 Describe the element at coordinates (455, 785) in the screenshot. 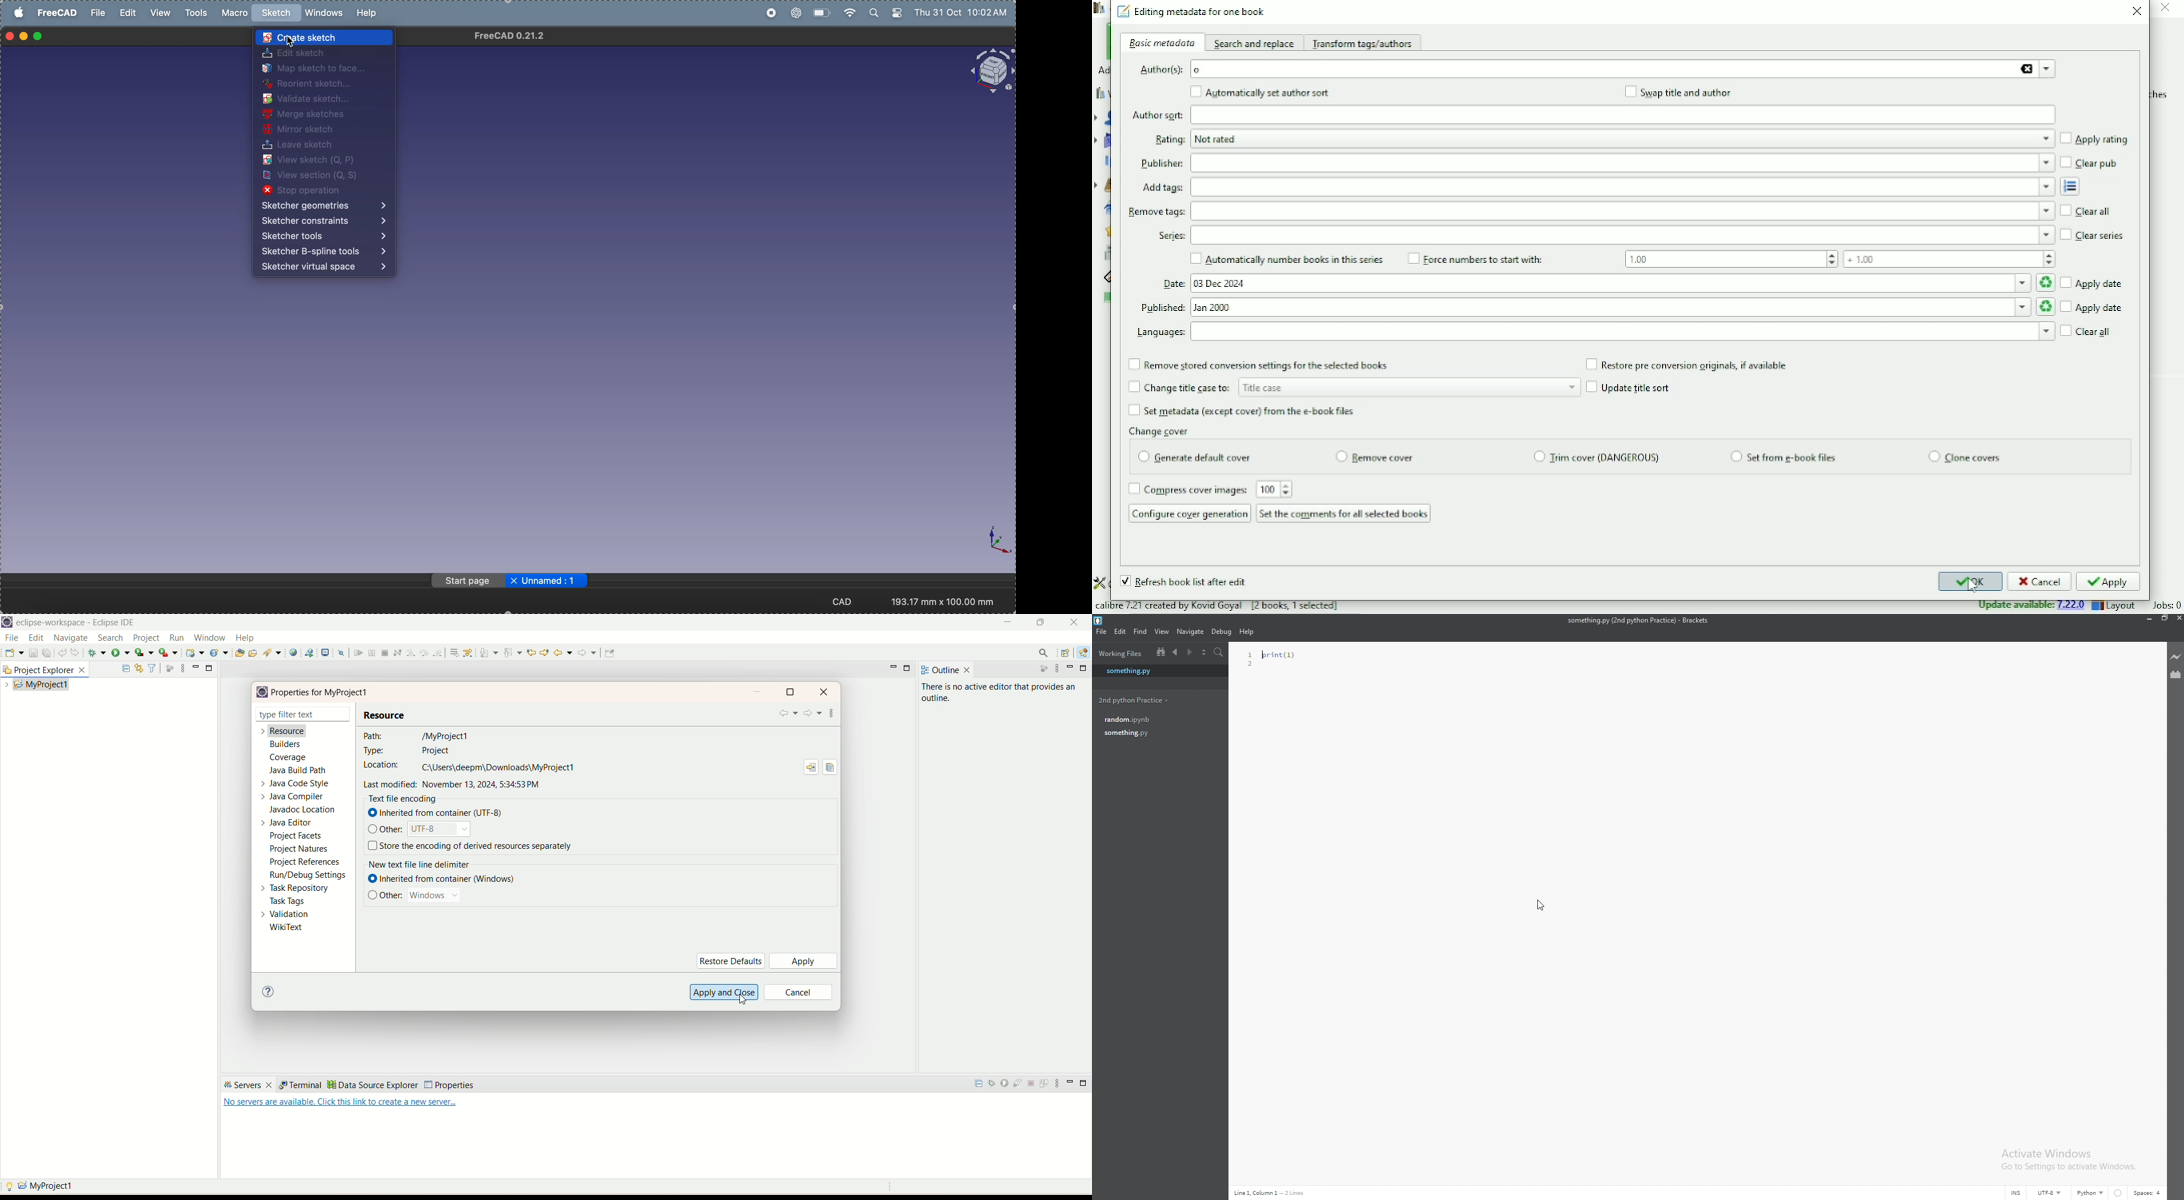

I see `last modified` at that location.